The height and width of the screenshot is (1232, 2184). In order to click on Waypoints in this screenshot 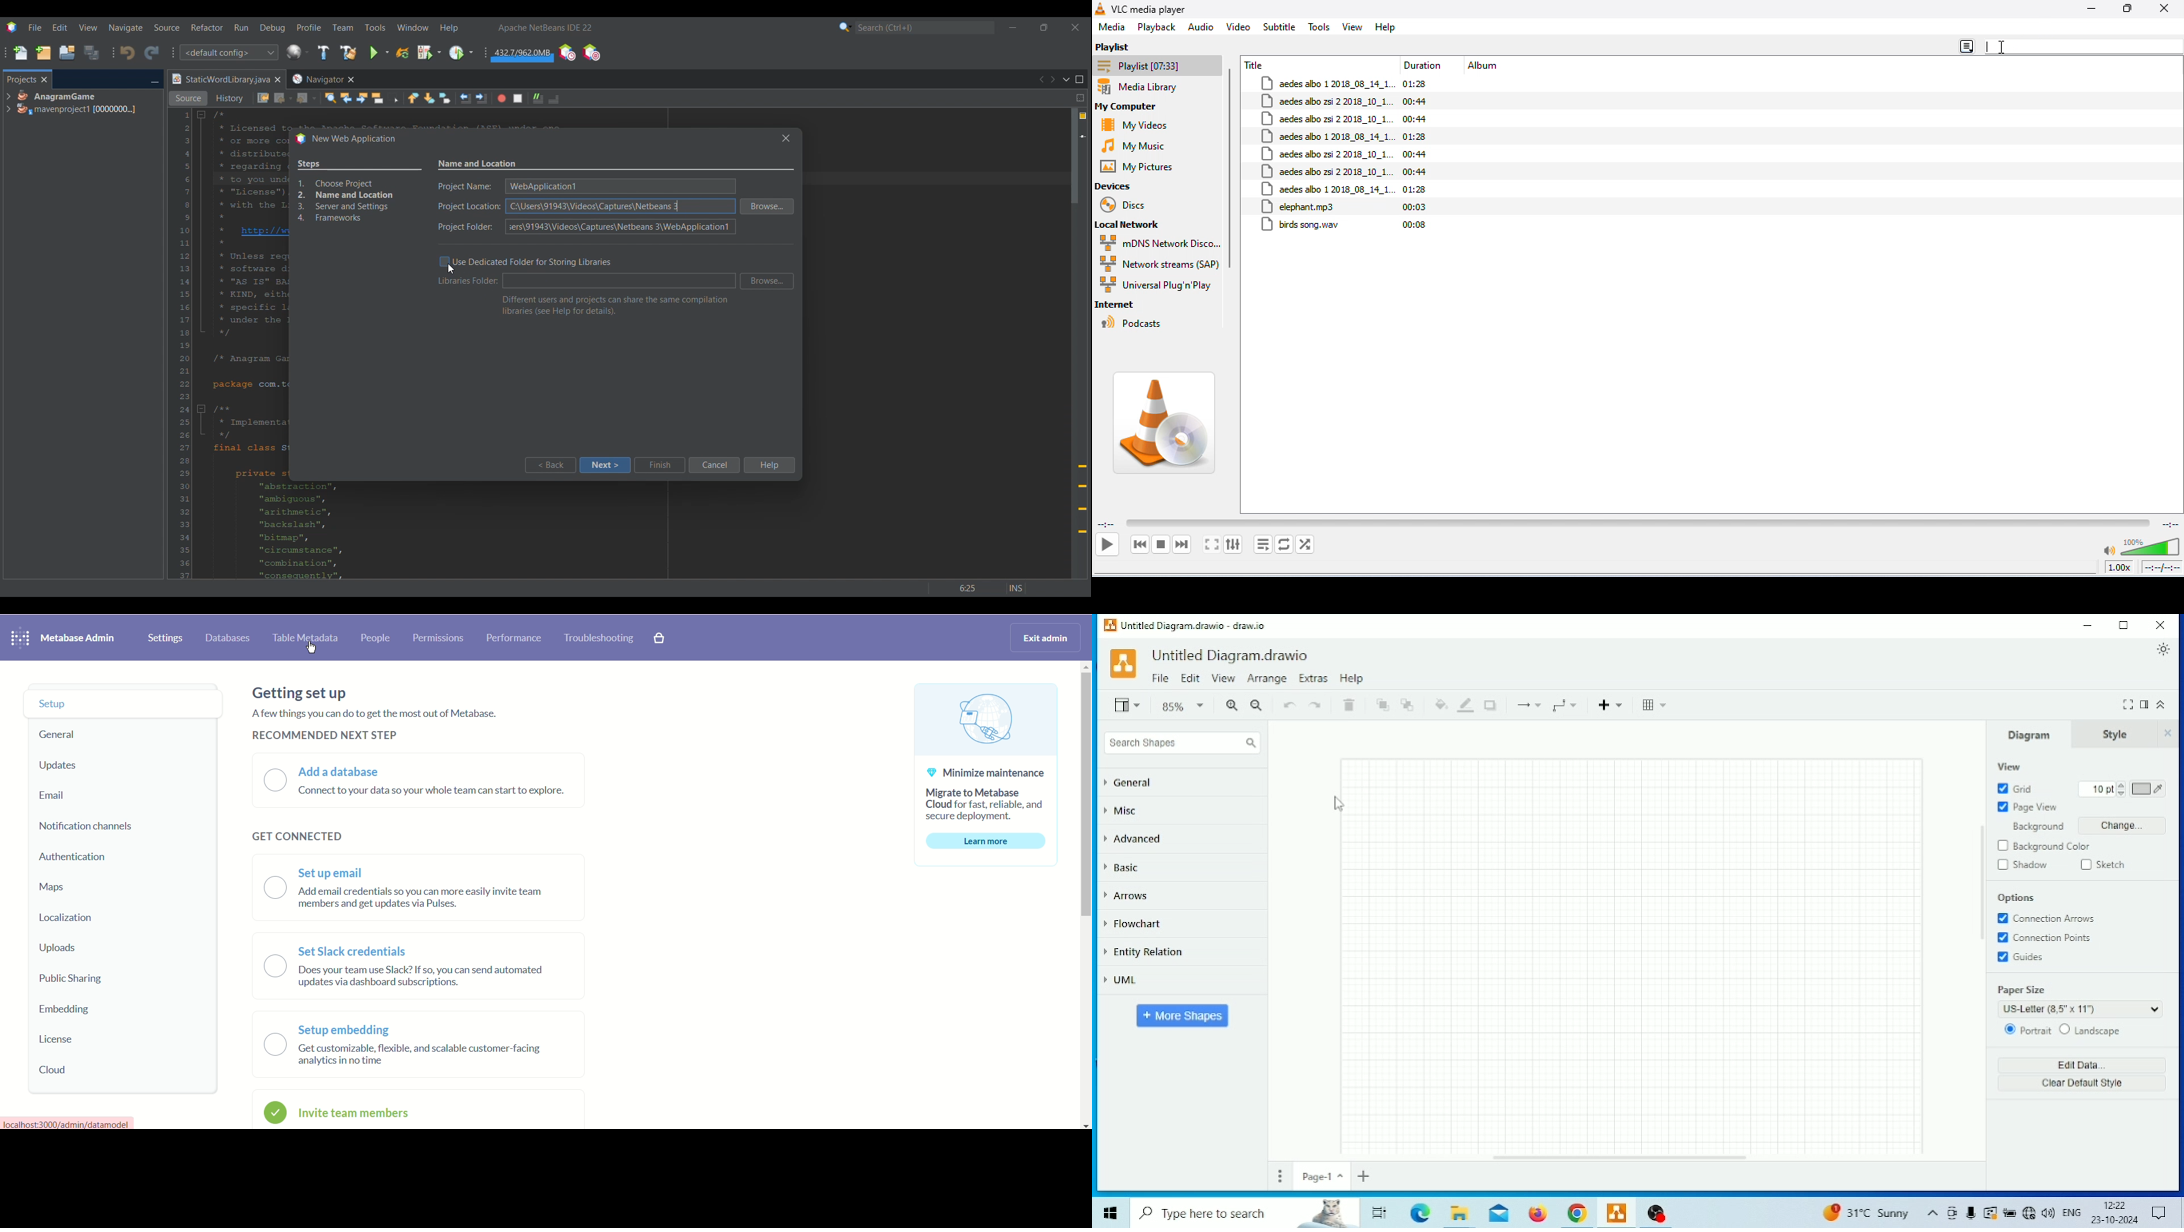, I will do `click(1566, 706)`.